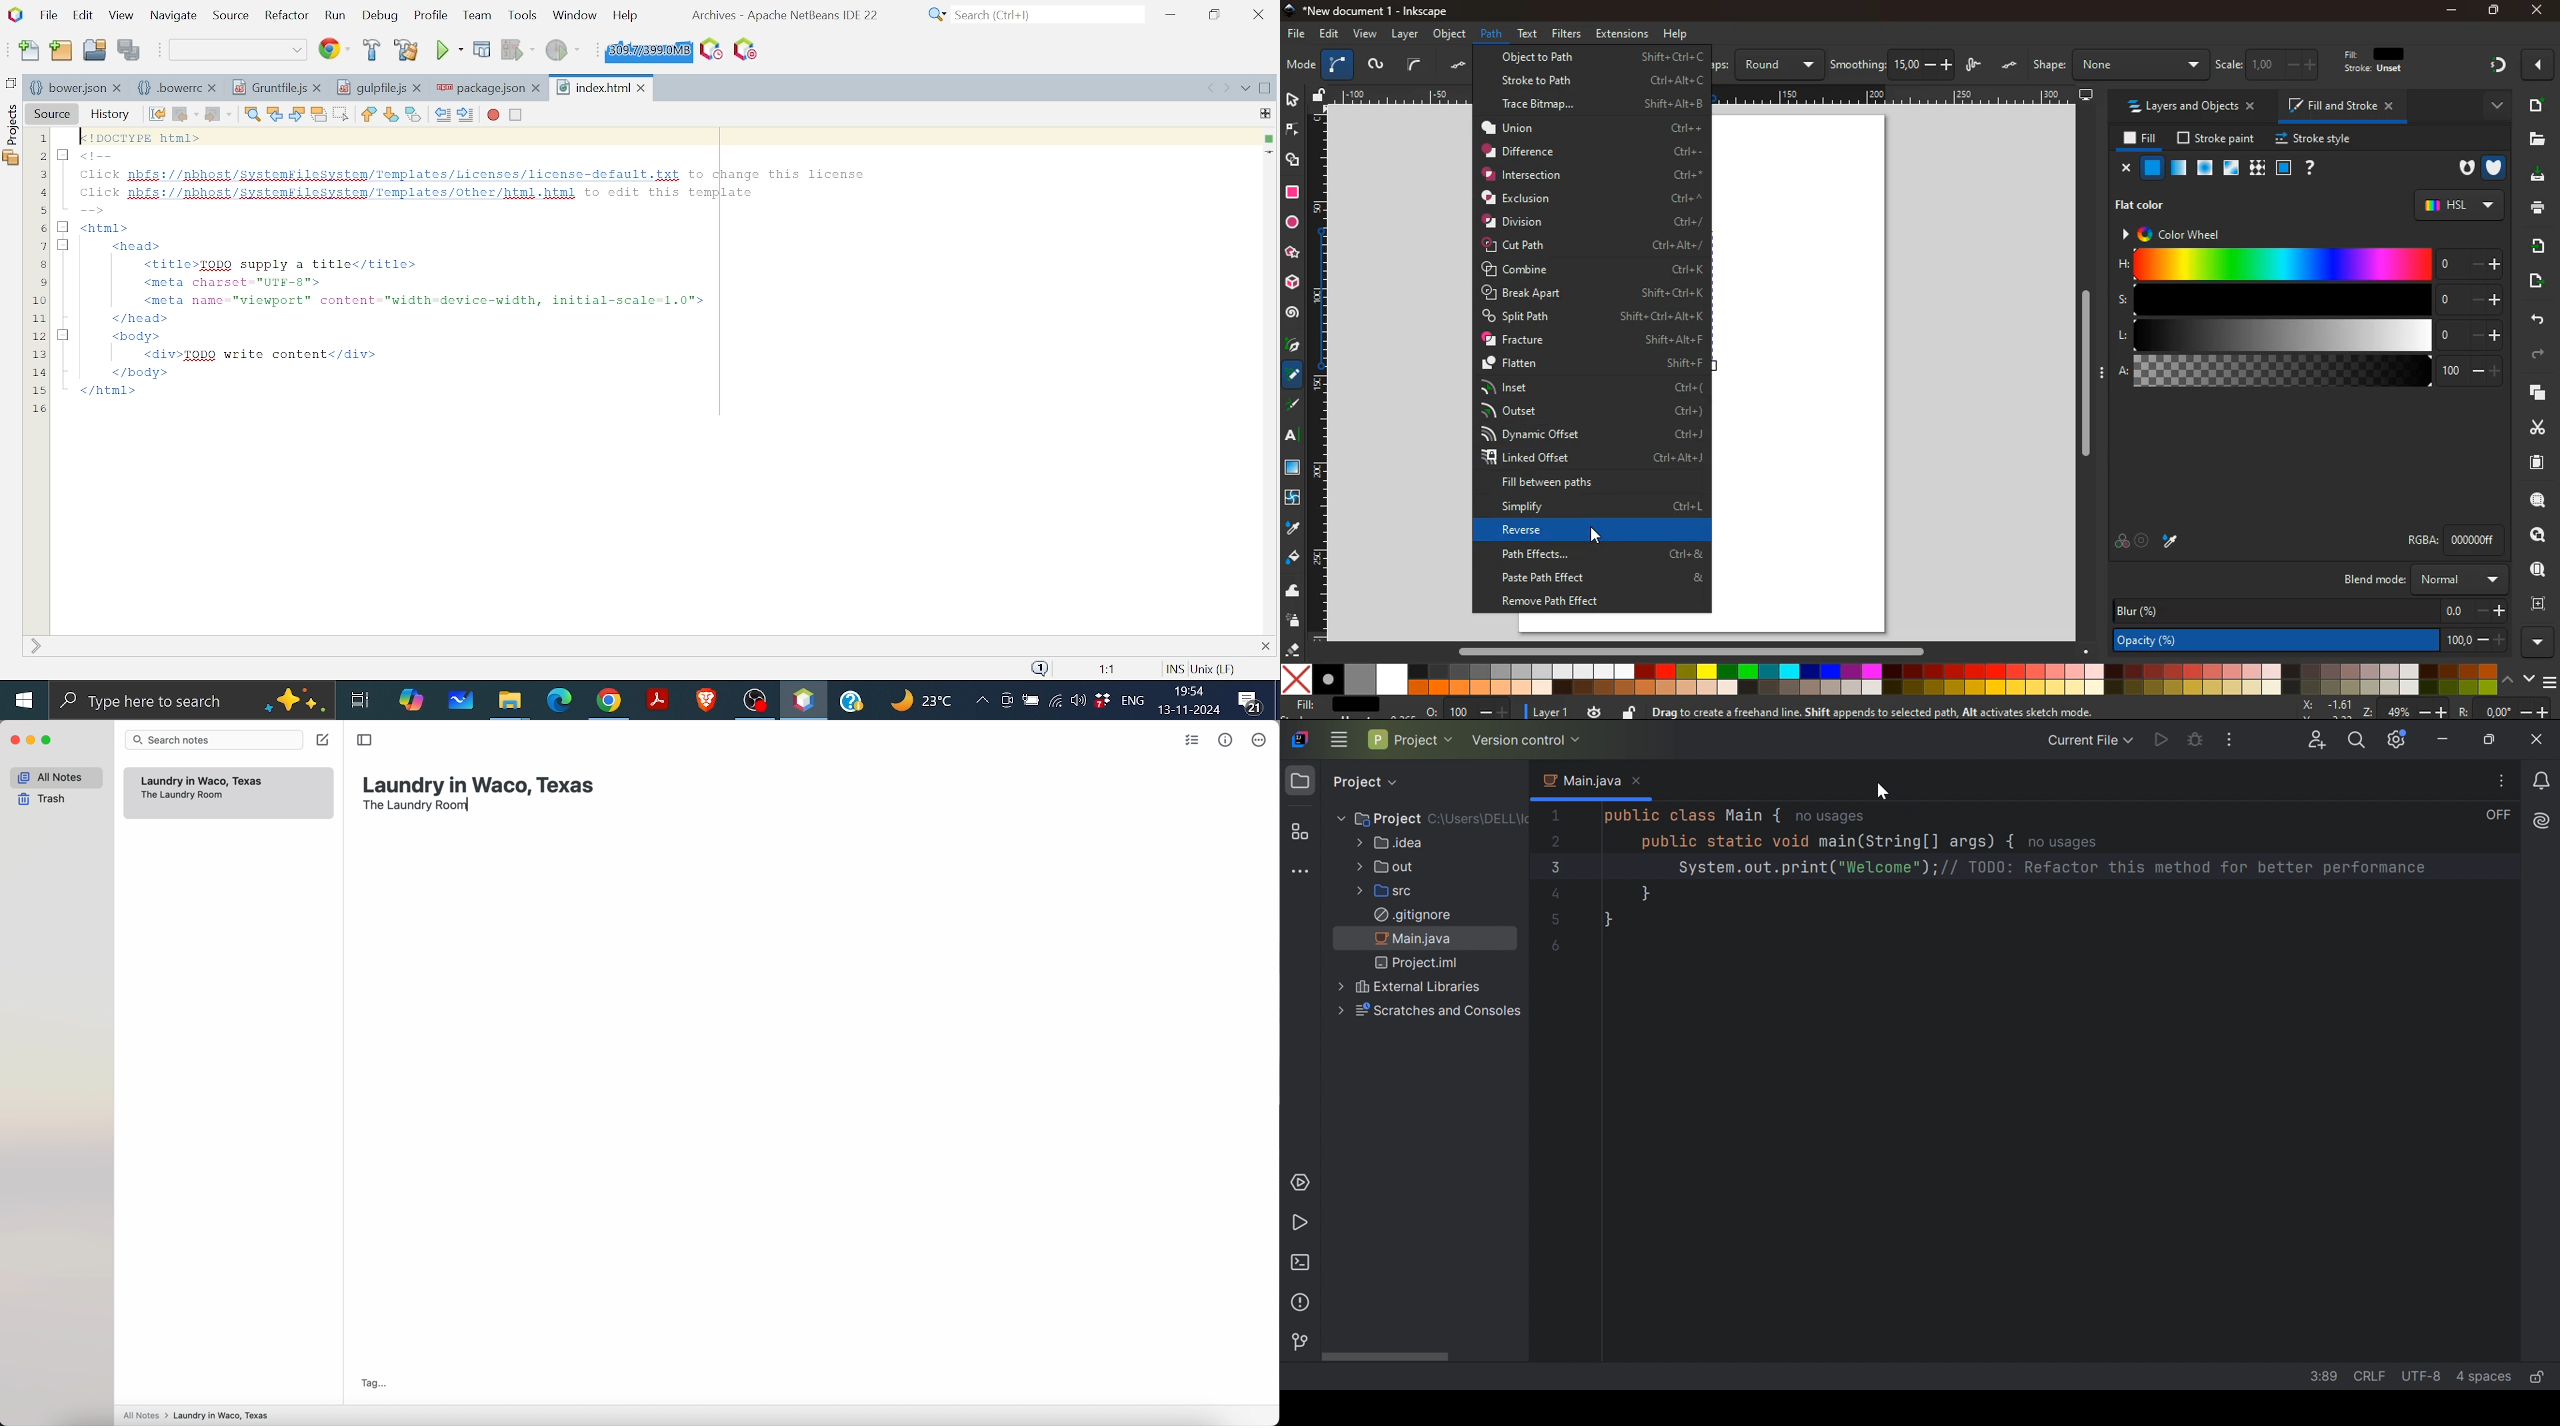 This screenshot has width=2576, height=1428. I want to click on toggle sidebar, so click(365, 740).